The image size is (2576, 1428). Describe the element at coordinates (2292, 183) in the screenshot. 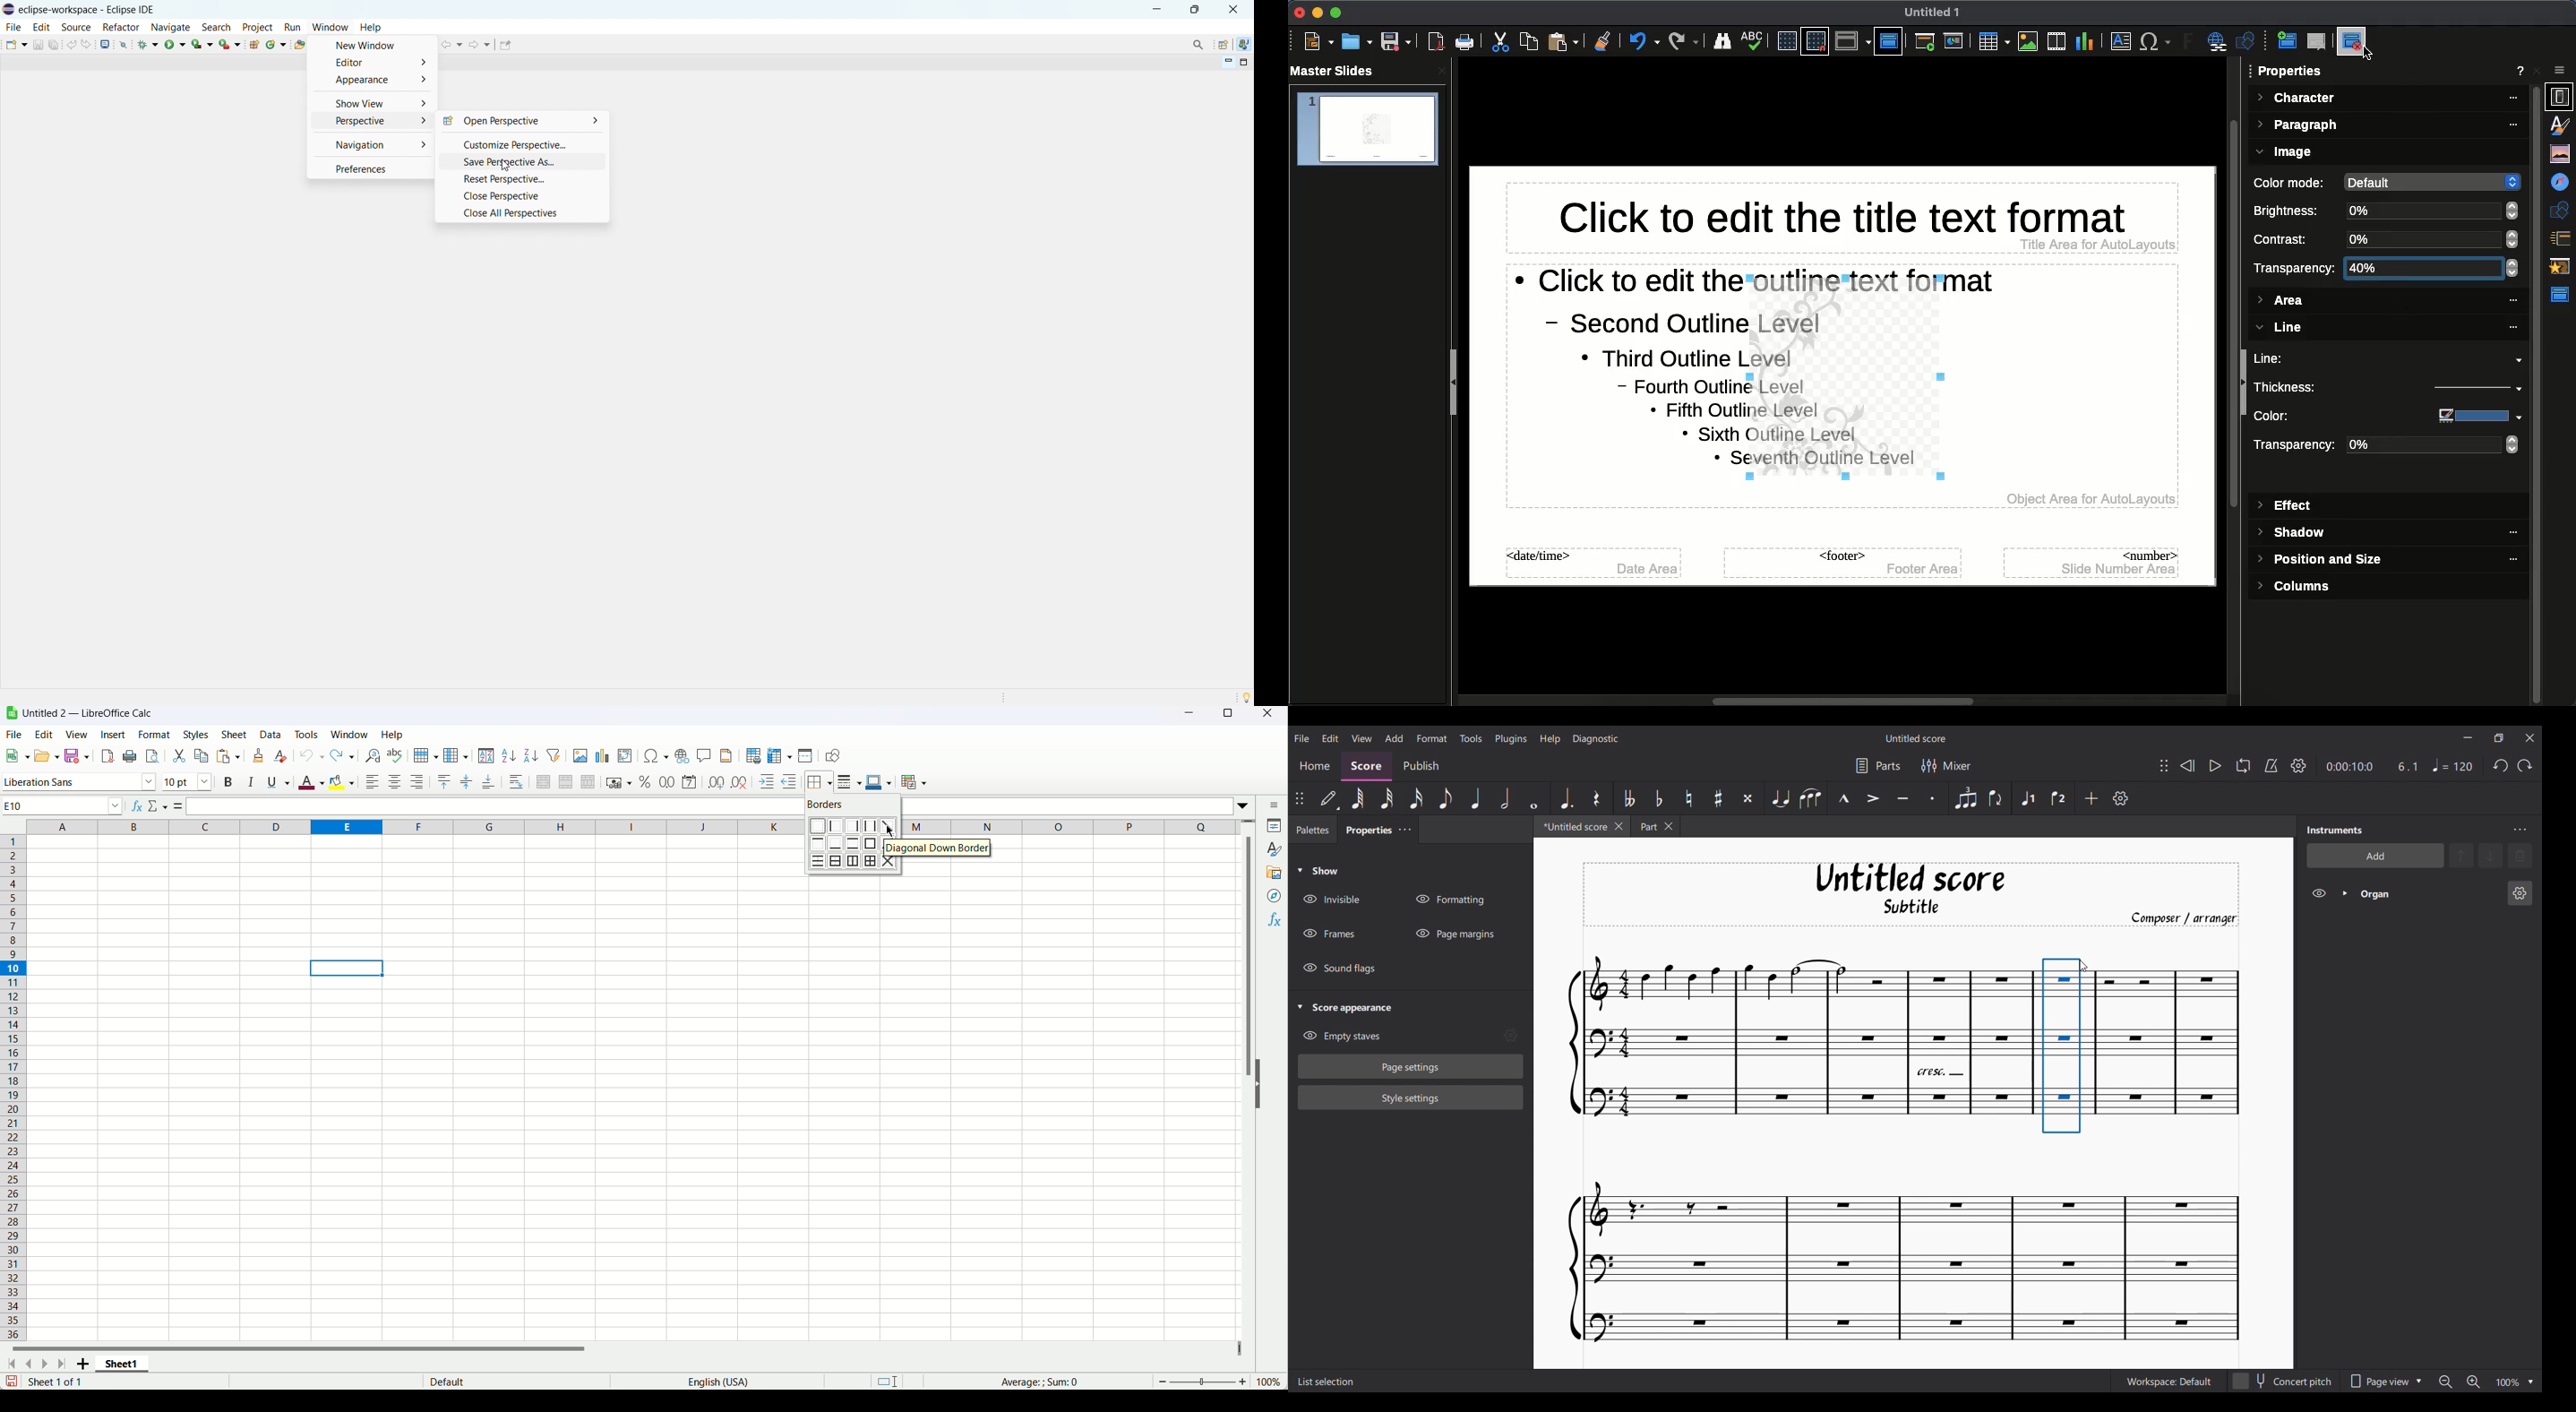

I see `Color mode` at that location.